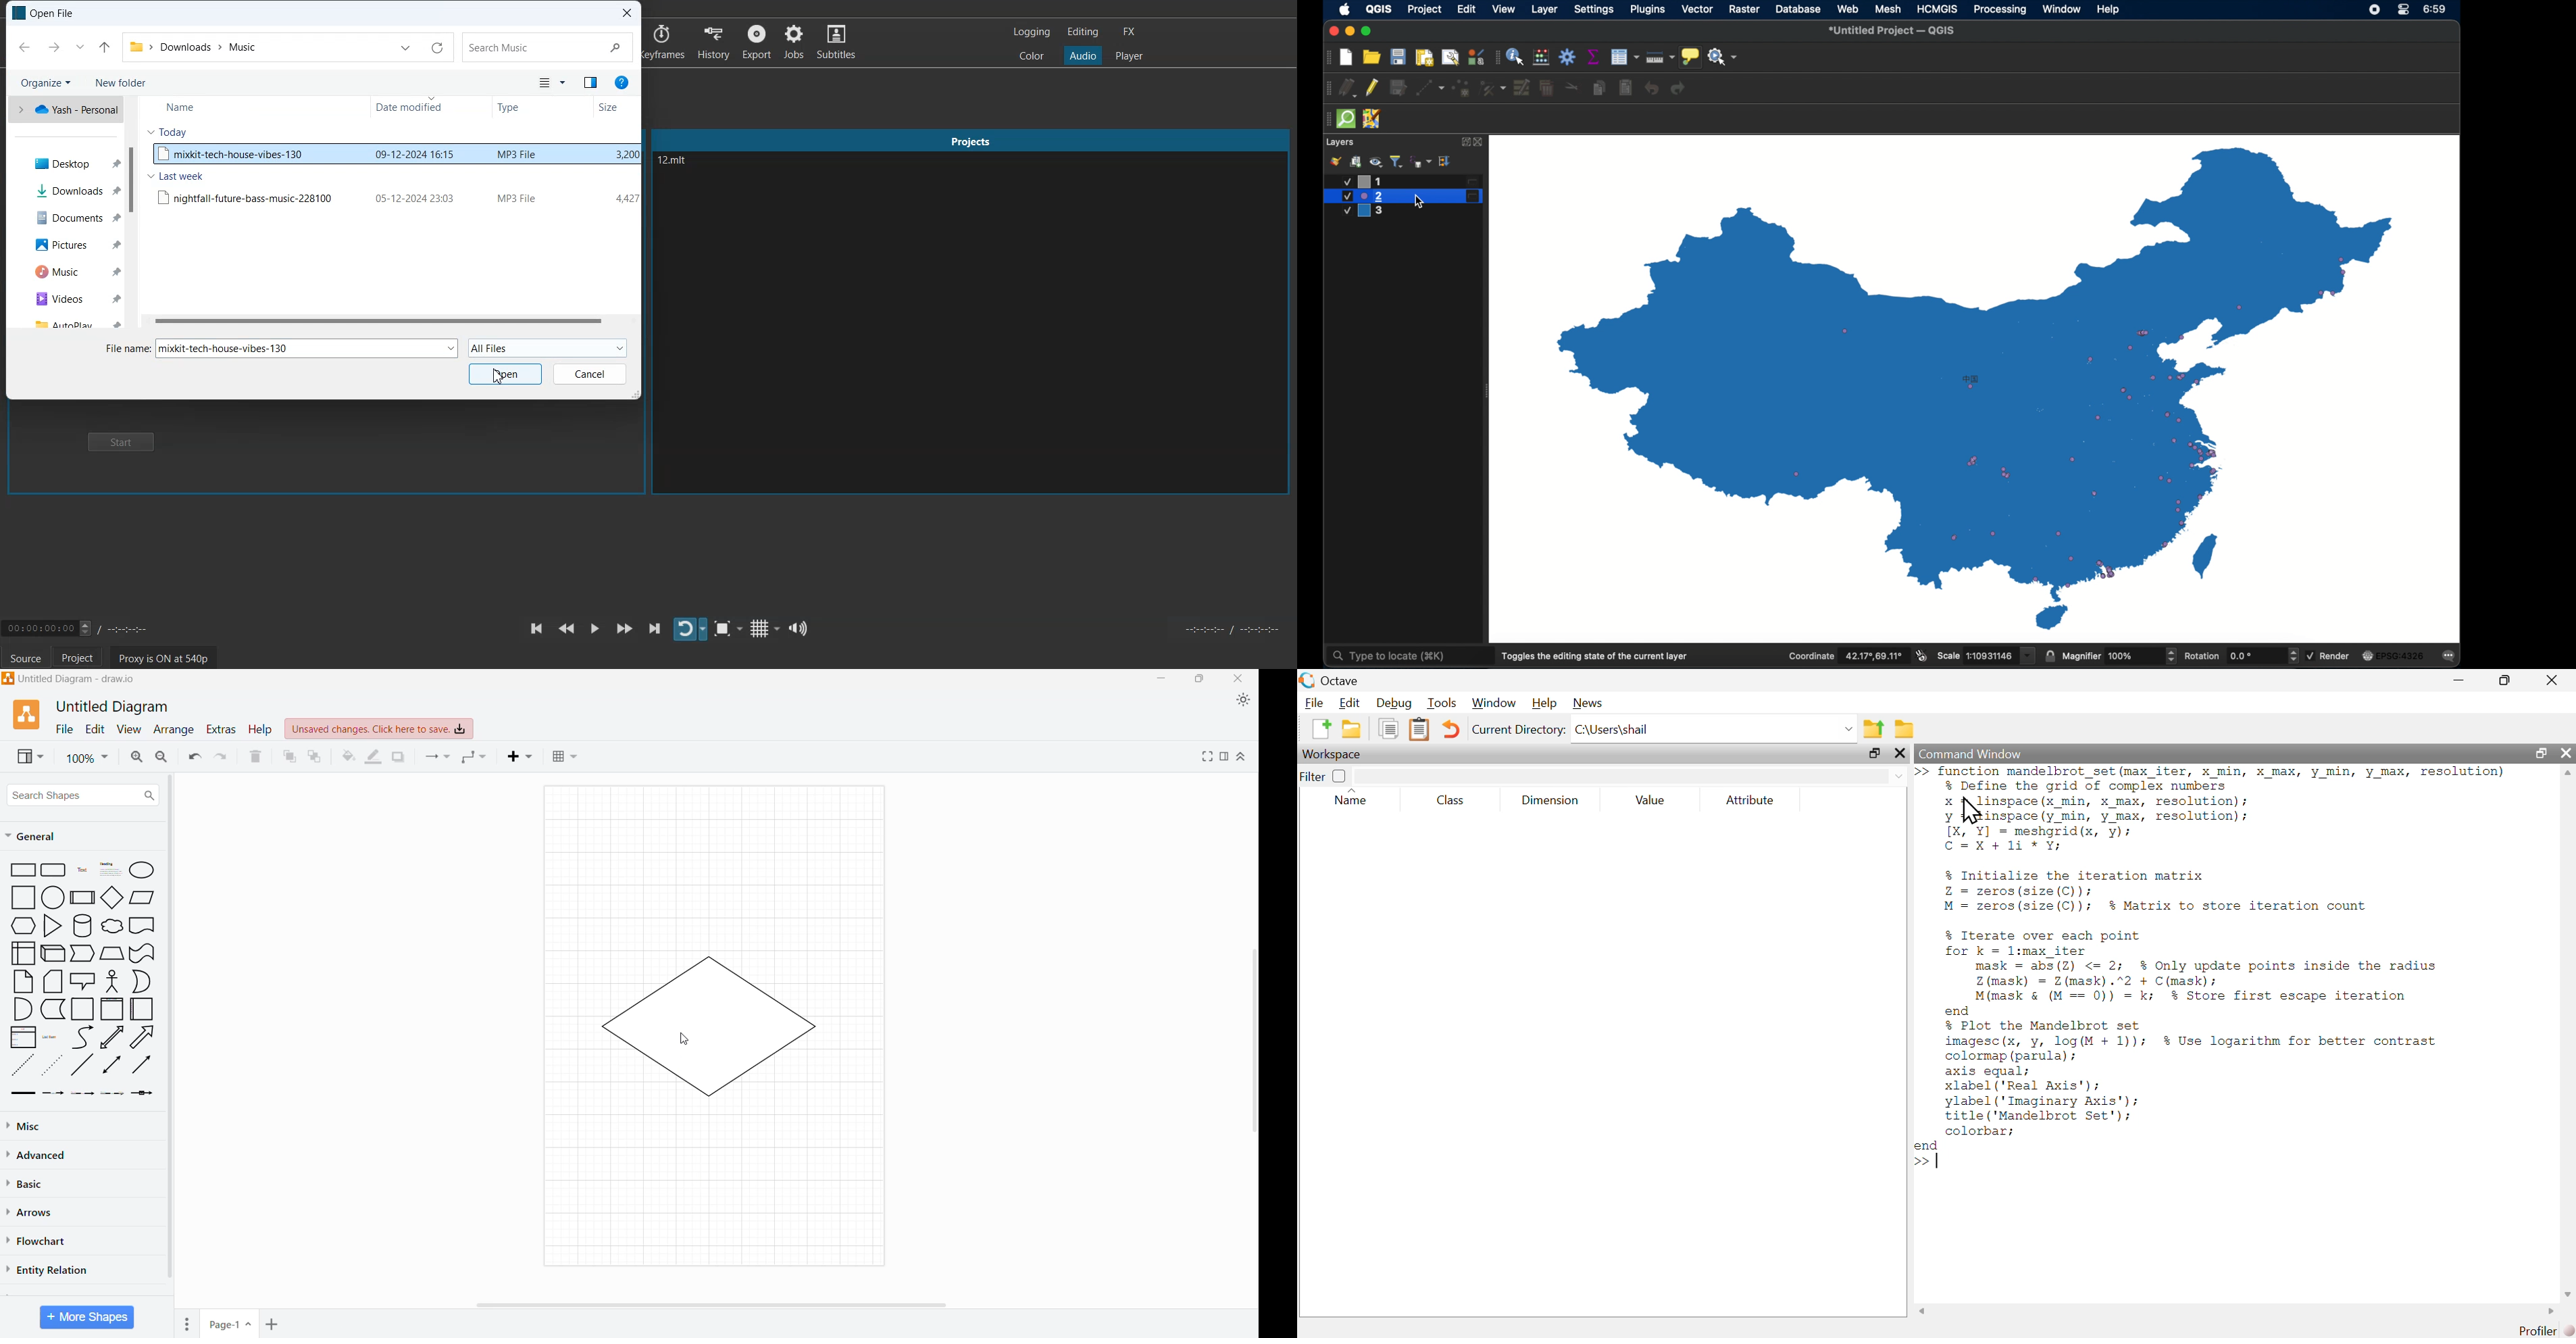 This screenshot has width=2576, height=1344. I want to click on Proxy is ON at 540p , so click(162, 657).